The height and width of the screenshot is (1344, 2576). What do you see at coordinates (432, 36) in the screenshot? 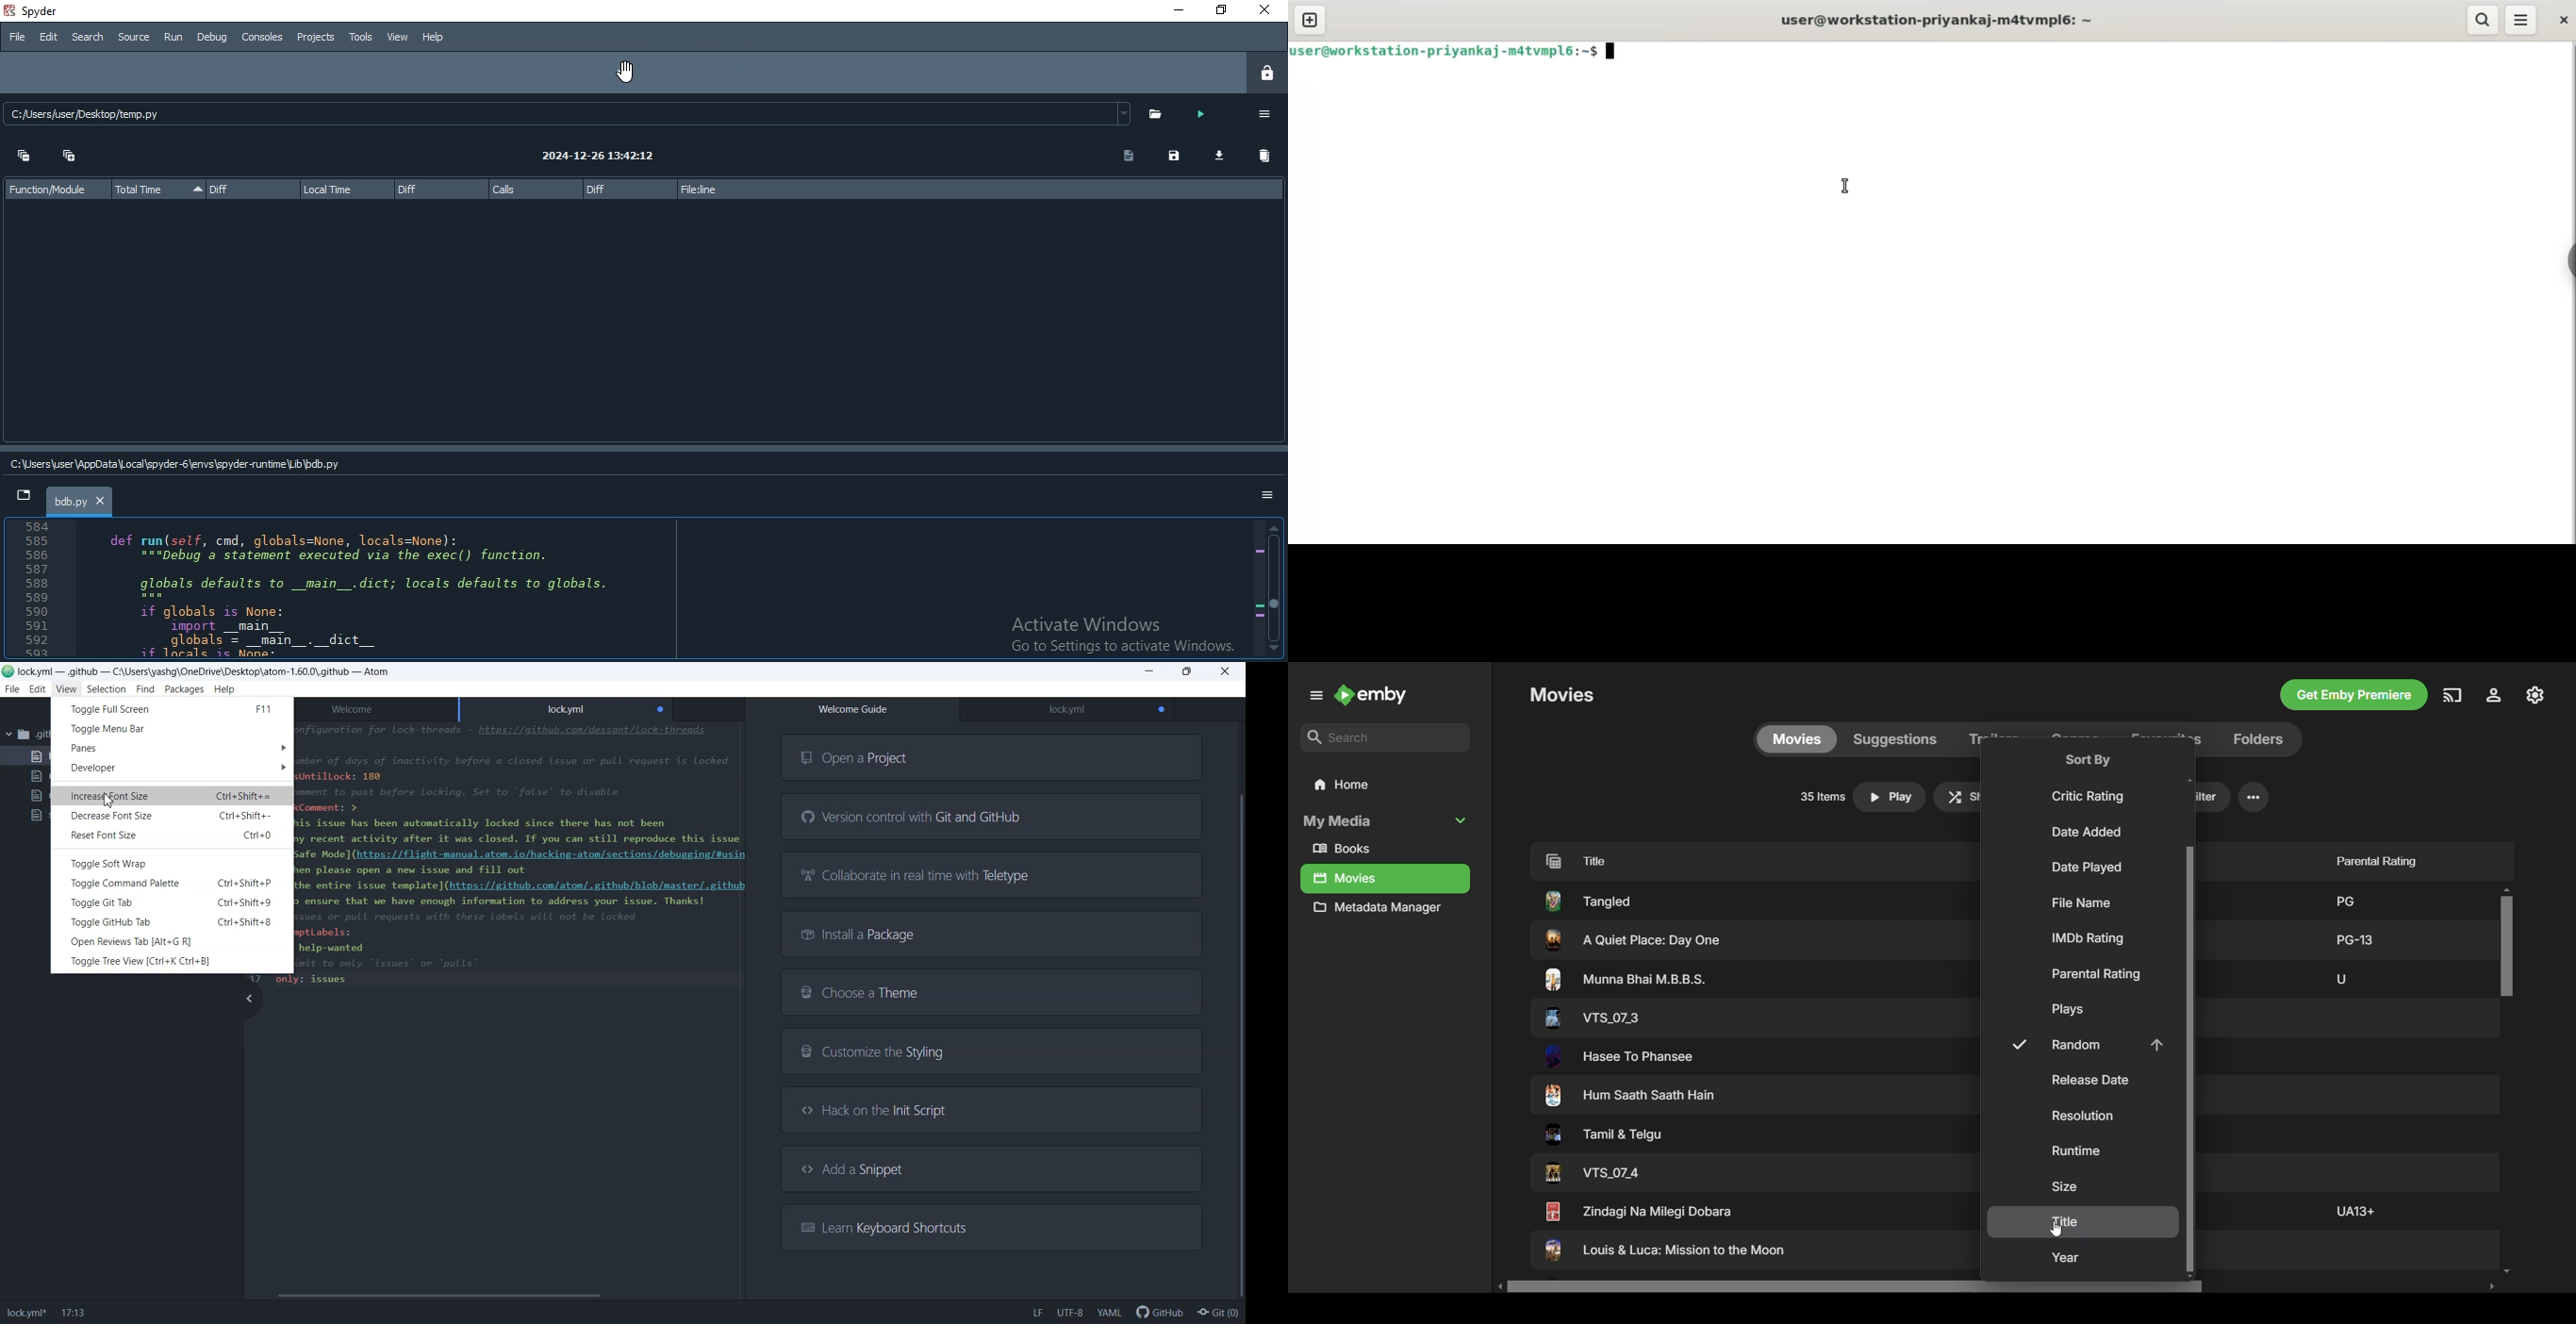
I see `Help` at bounding box center [432, 36].